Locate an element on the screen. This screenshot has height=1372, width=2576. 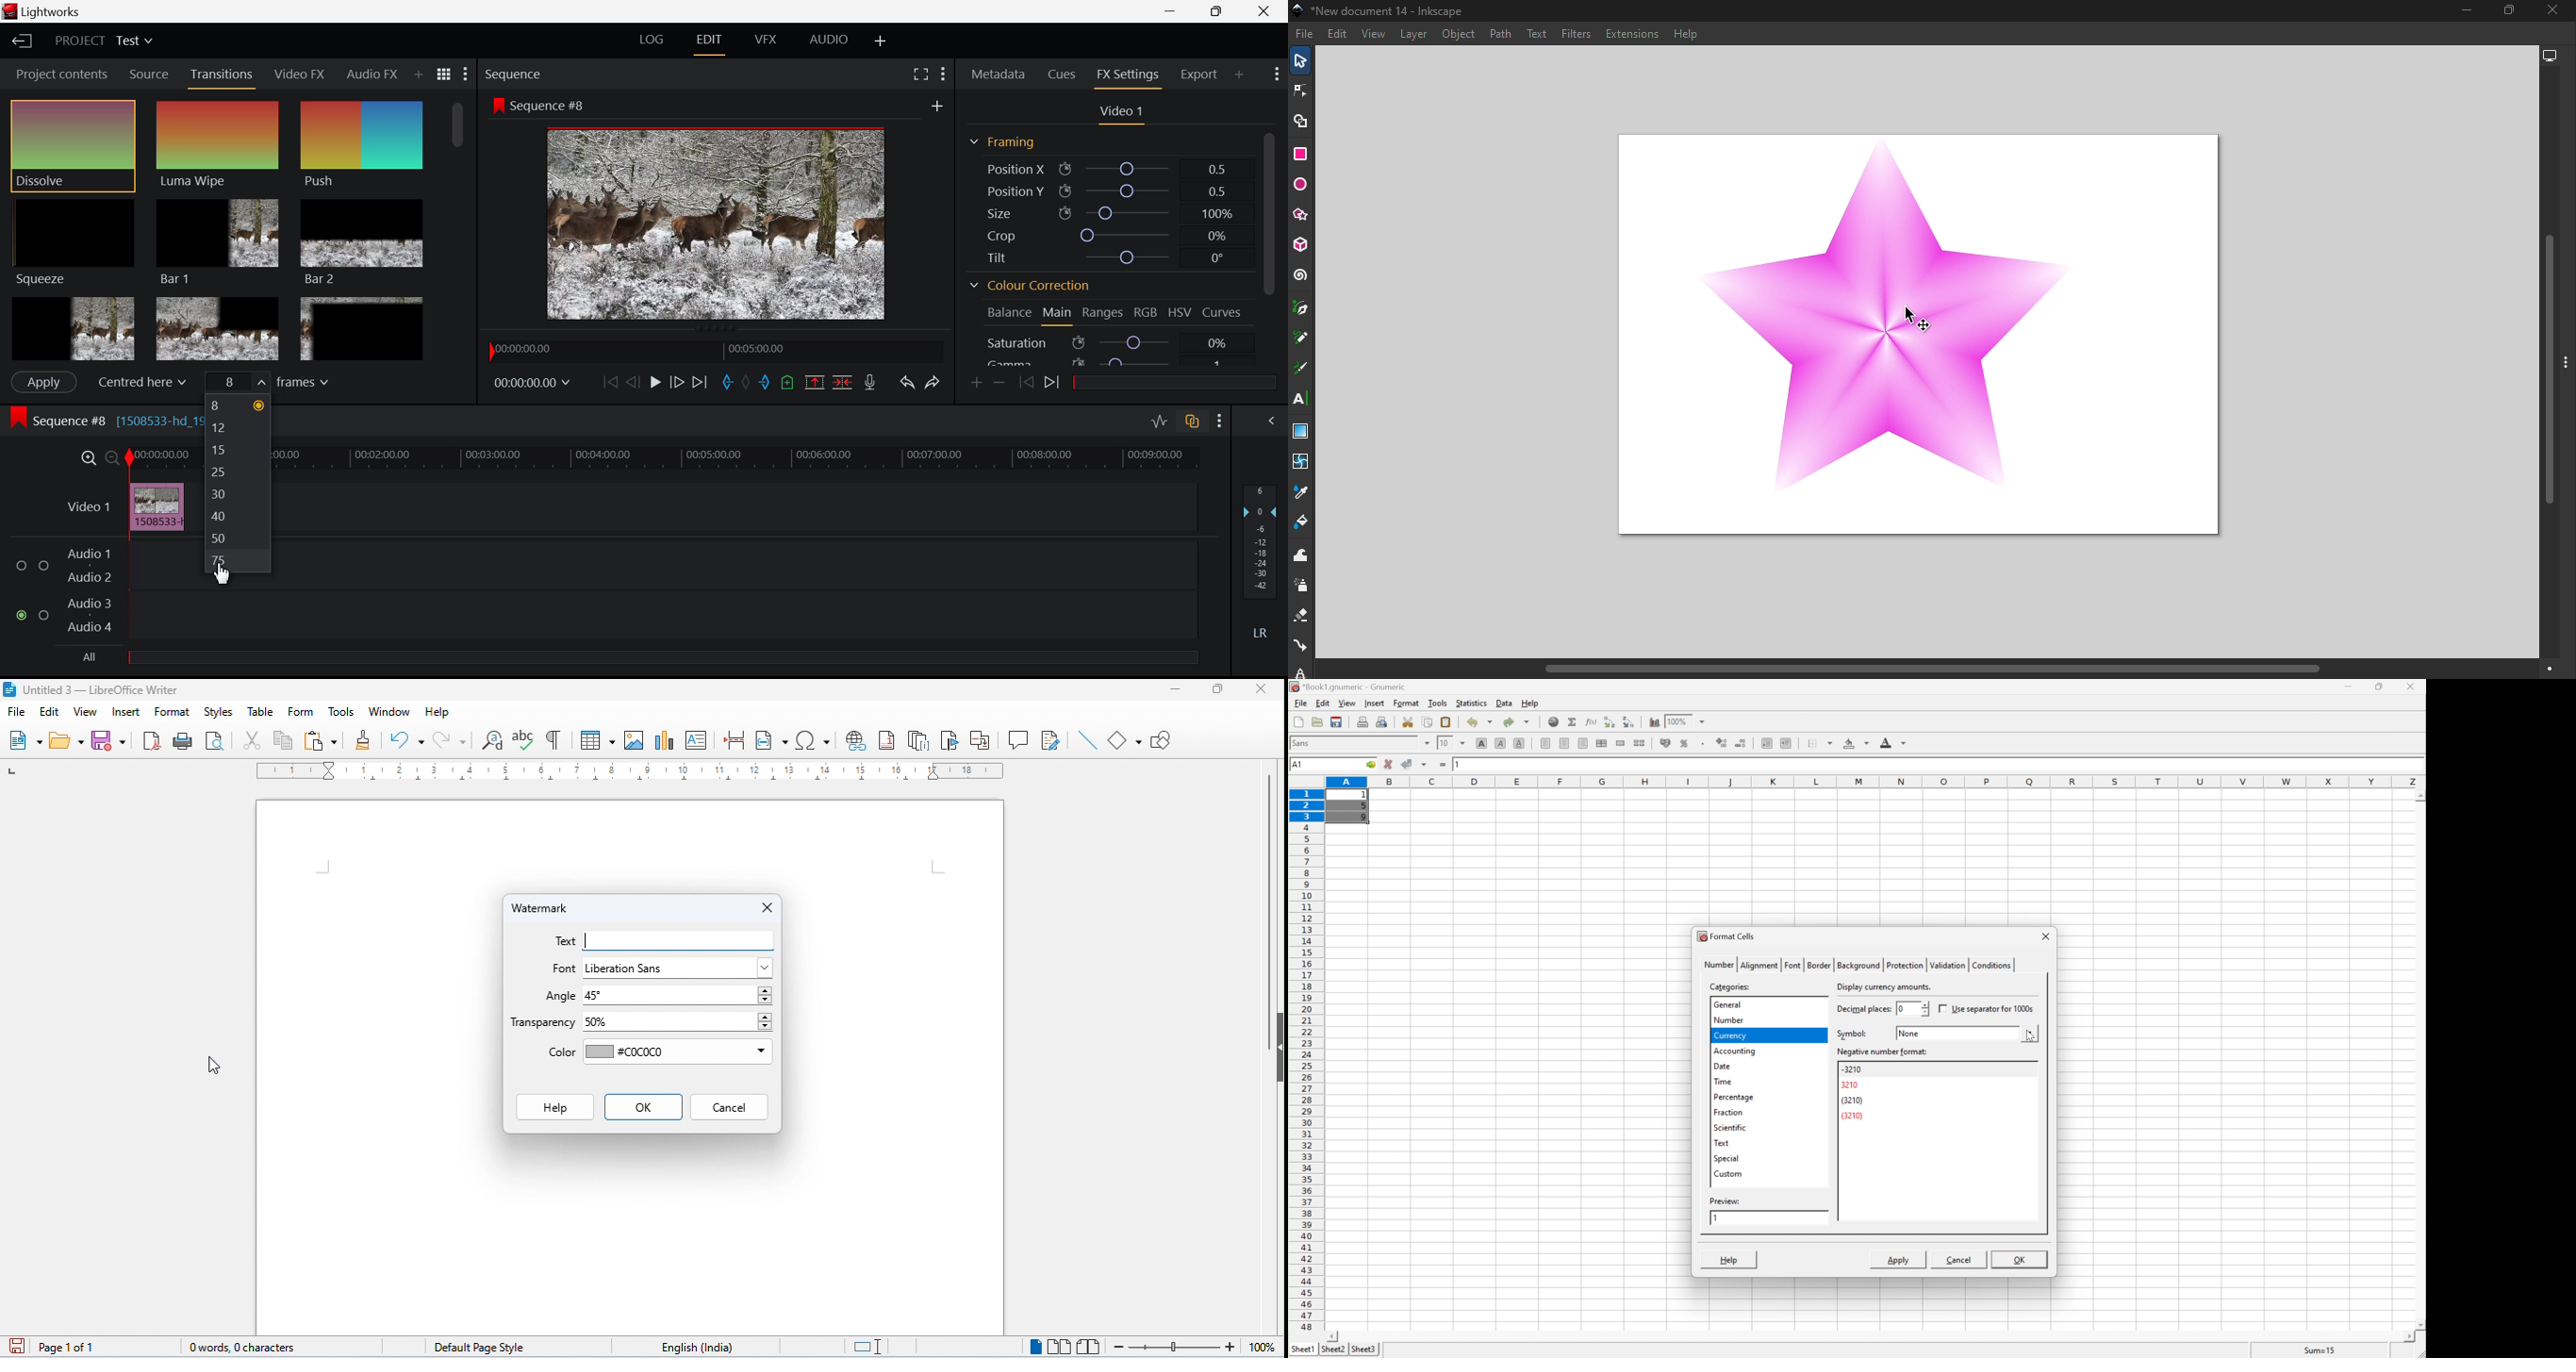
Video FX is located at coordinates (299, 76).